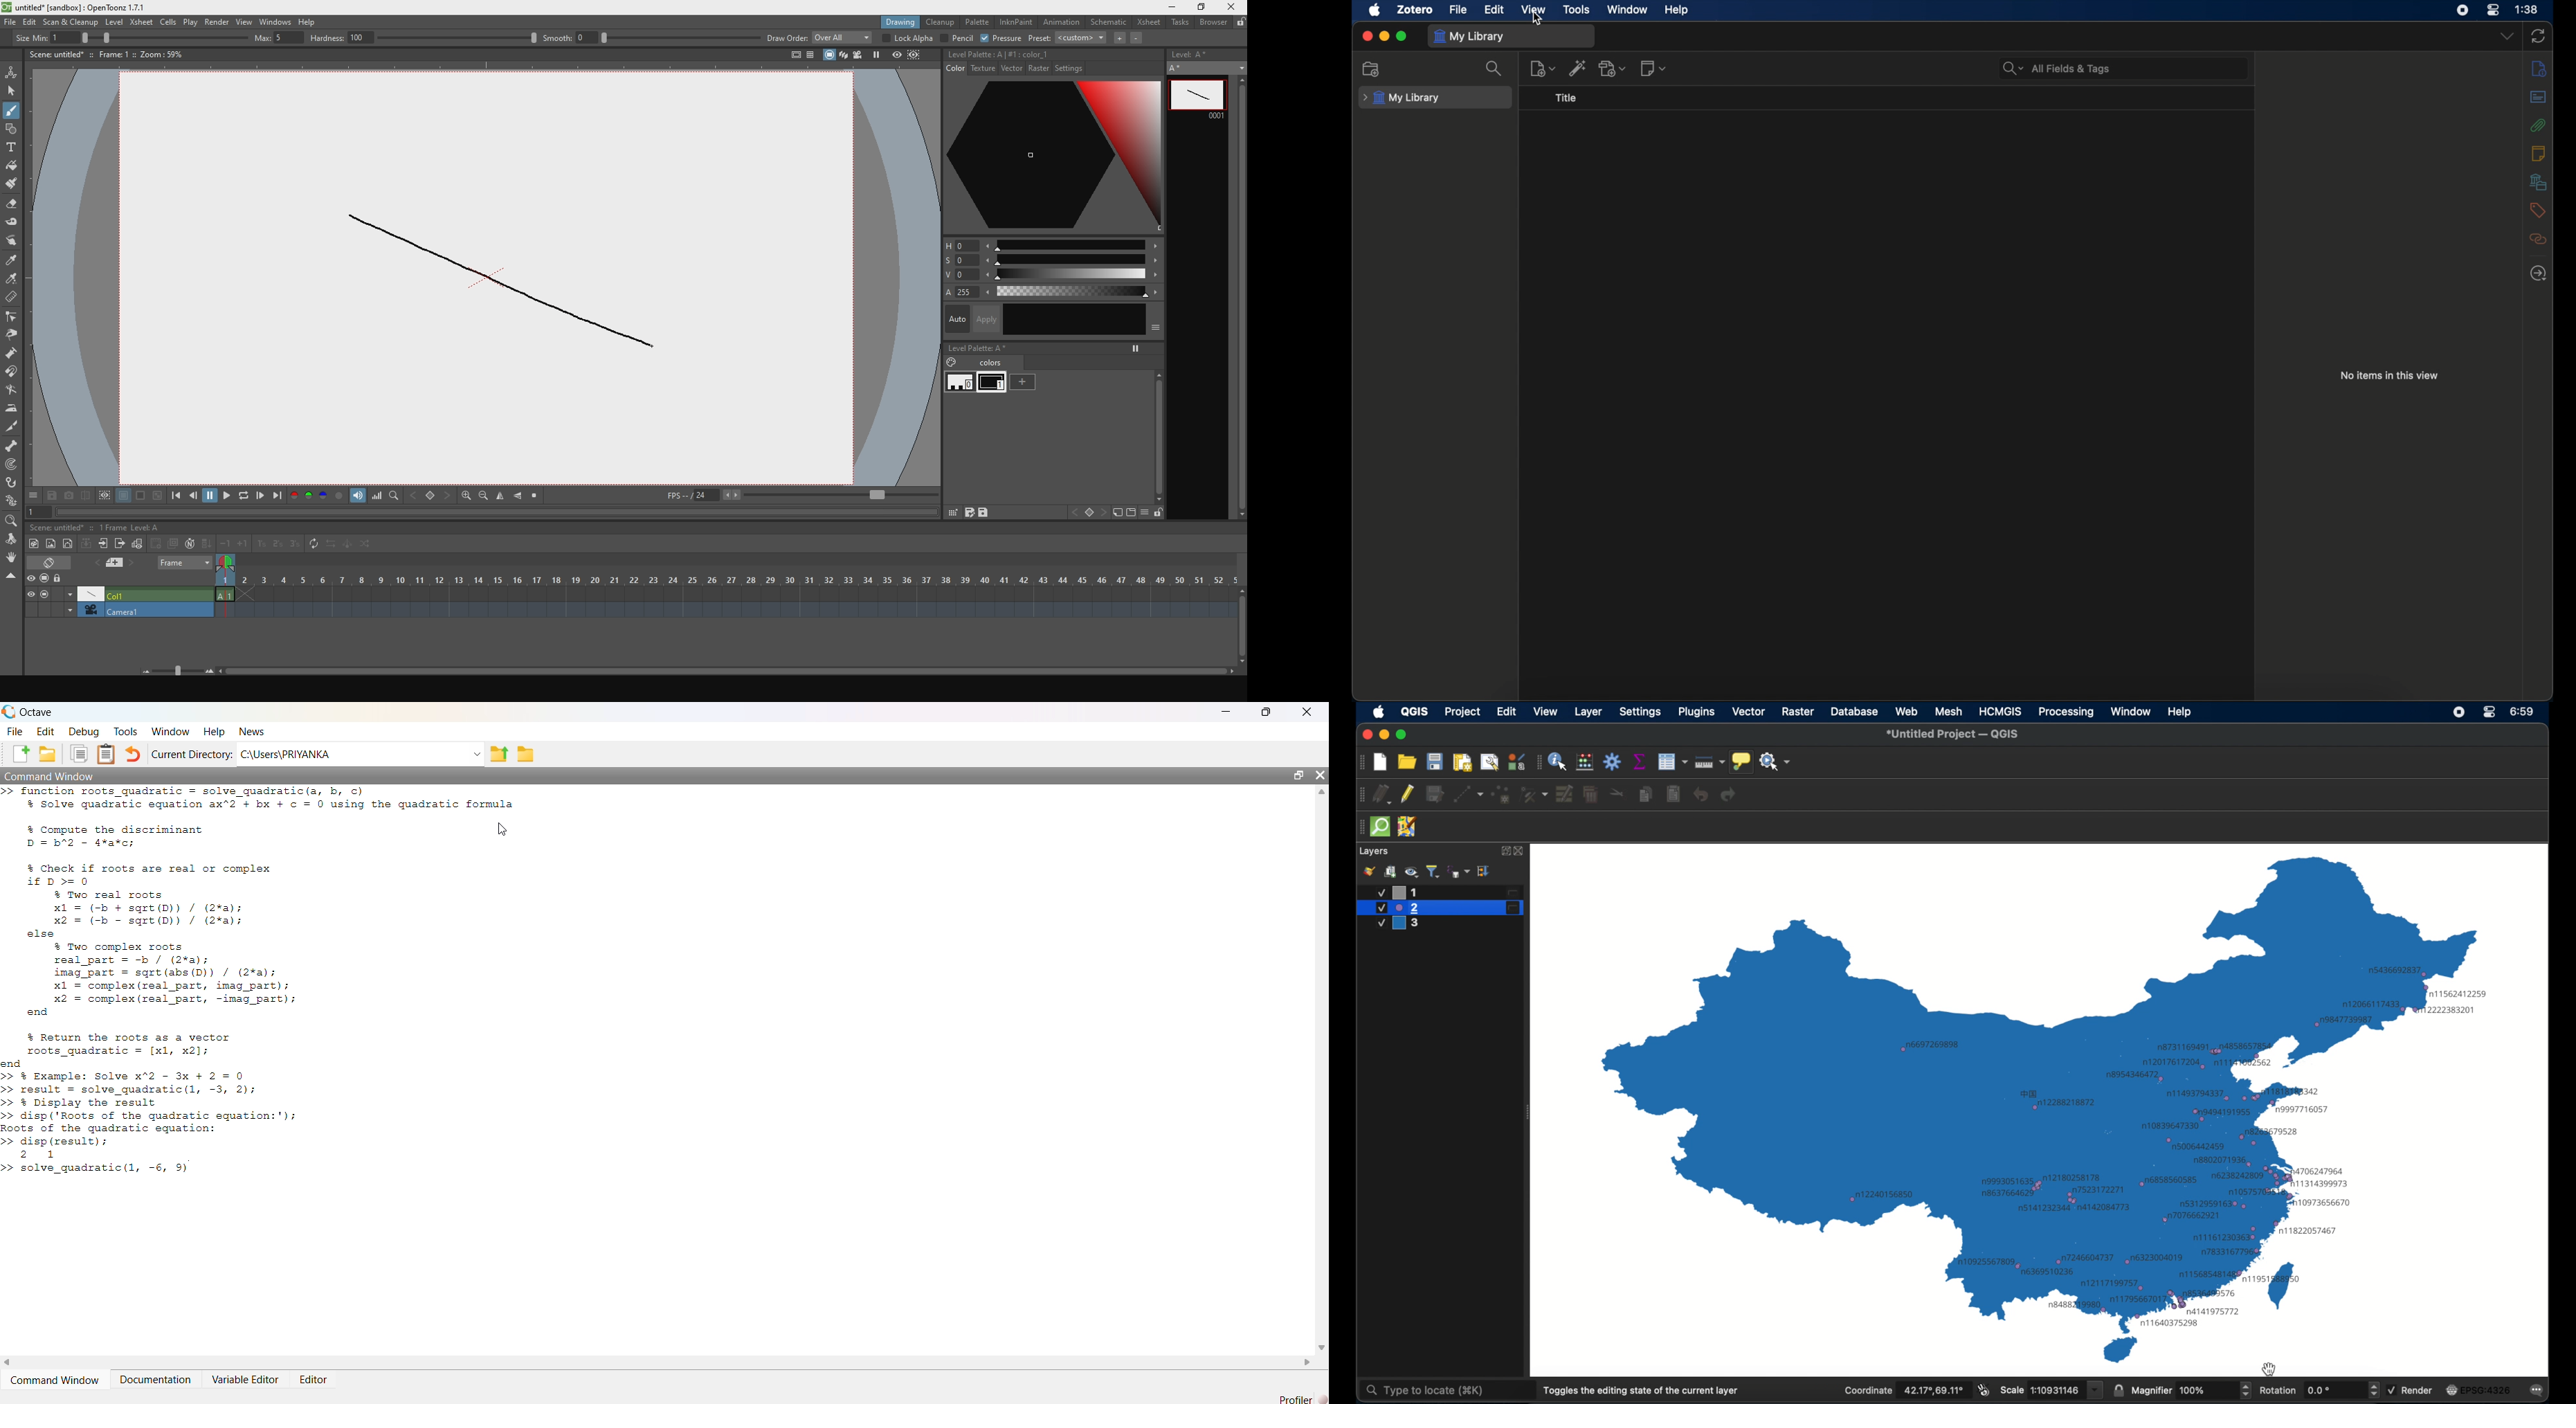 The width and height of the screenshot is (2576, 1428). Describe the element at coordinates (842, 56) in the screenshot. I see `layers` at that location.